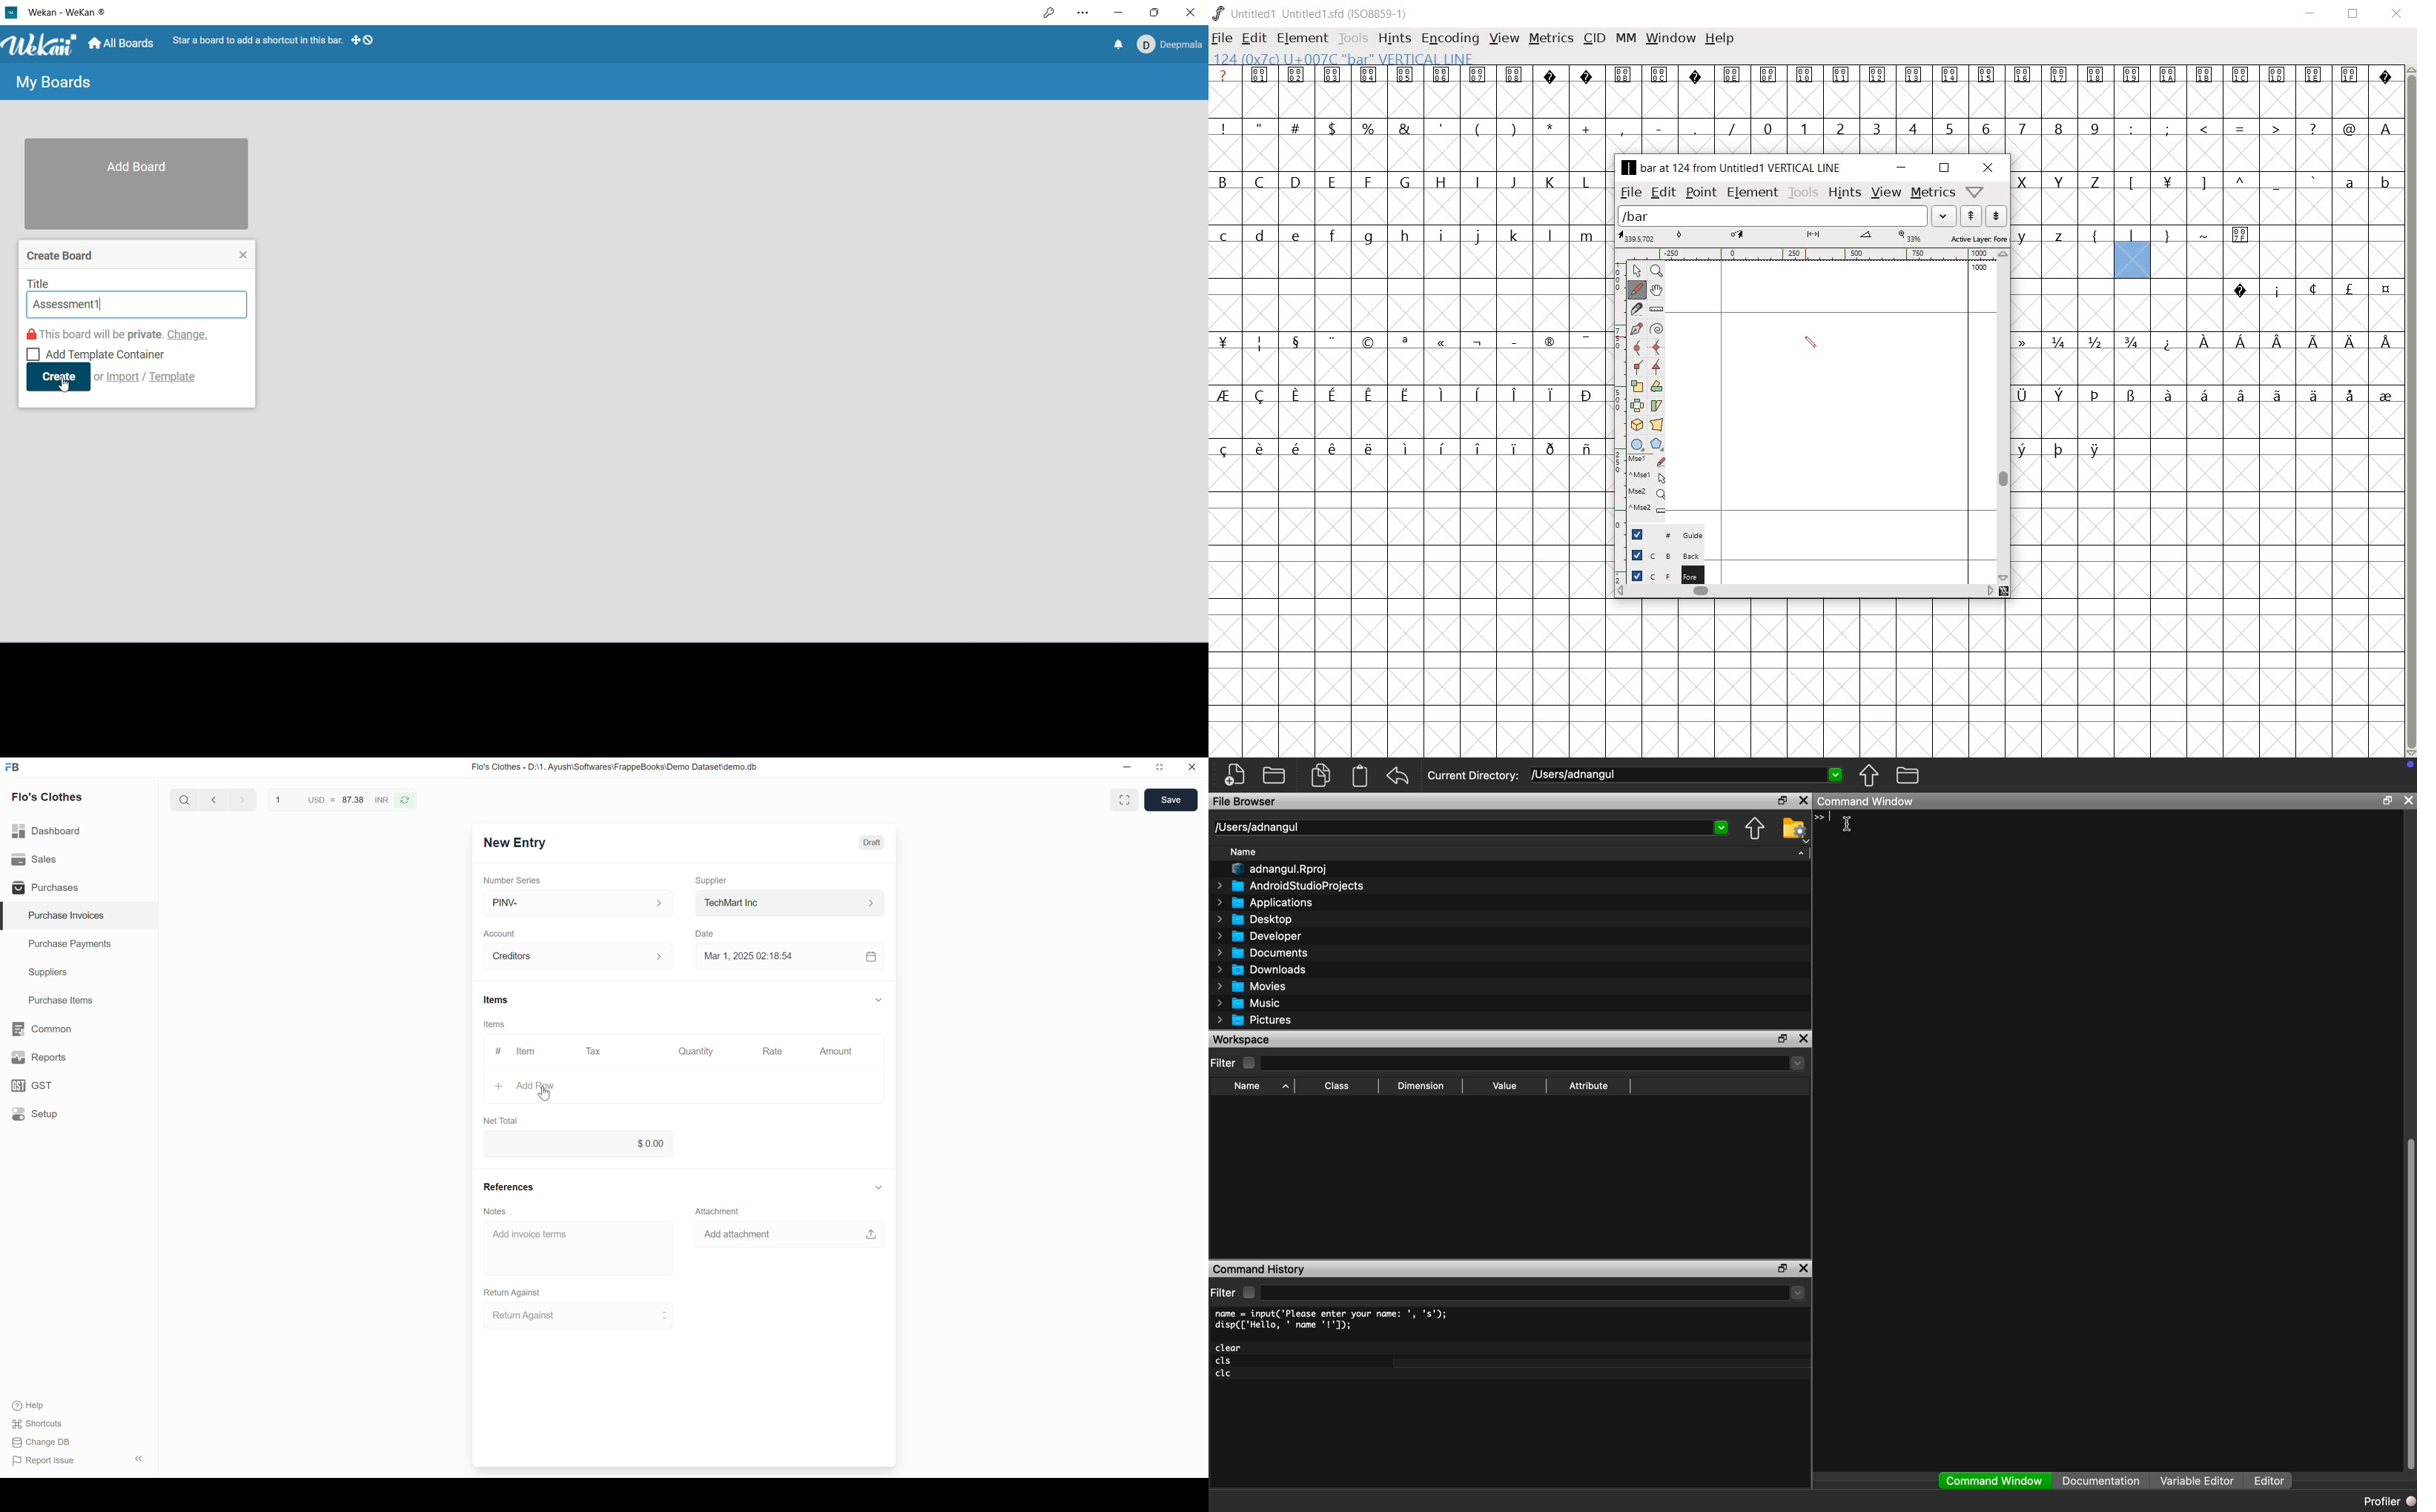  What do you see at coordinates (839, 1051) in the screenshot?
I see `Amount` at bounding box center [839, 1051].